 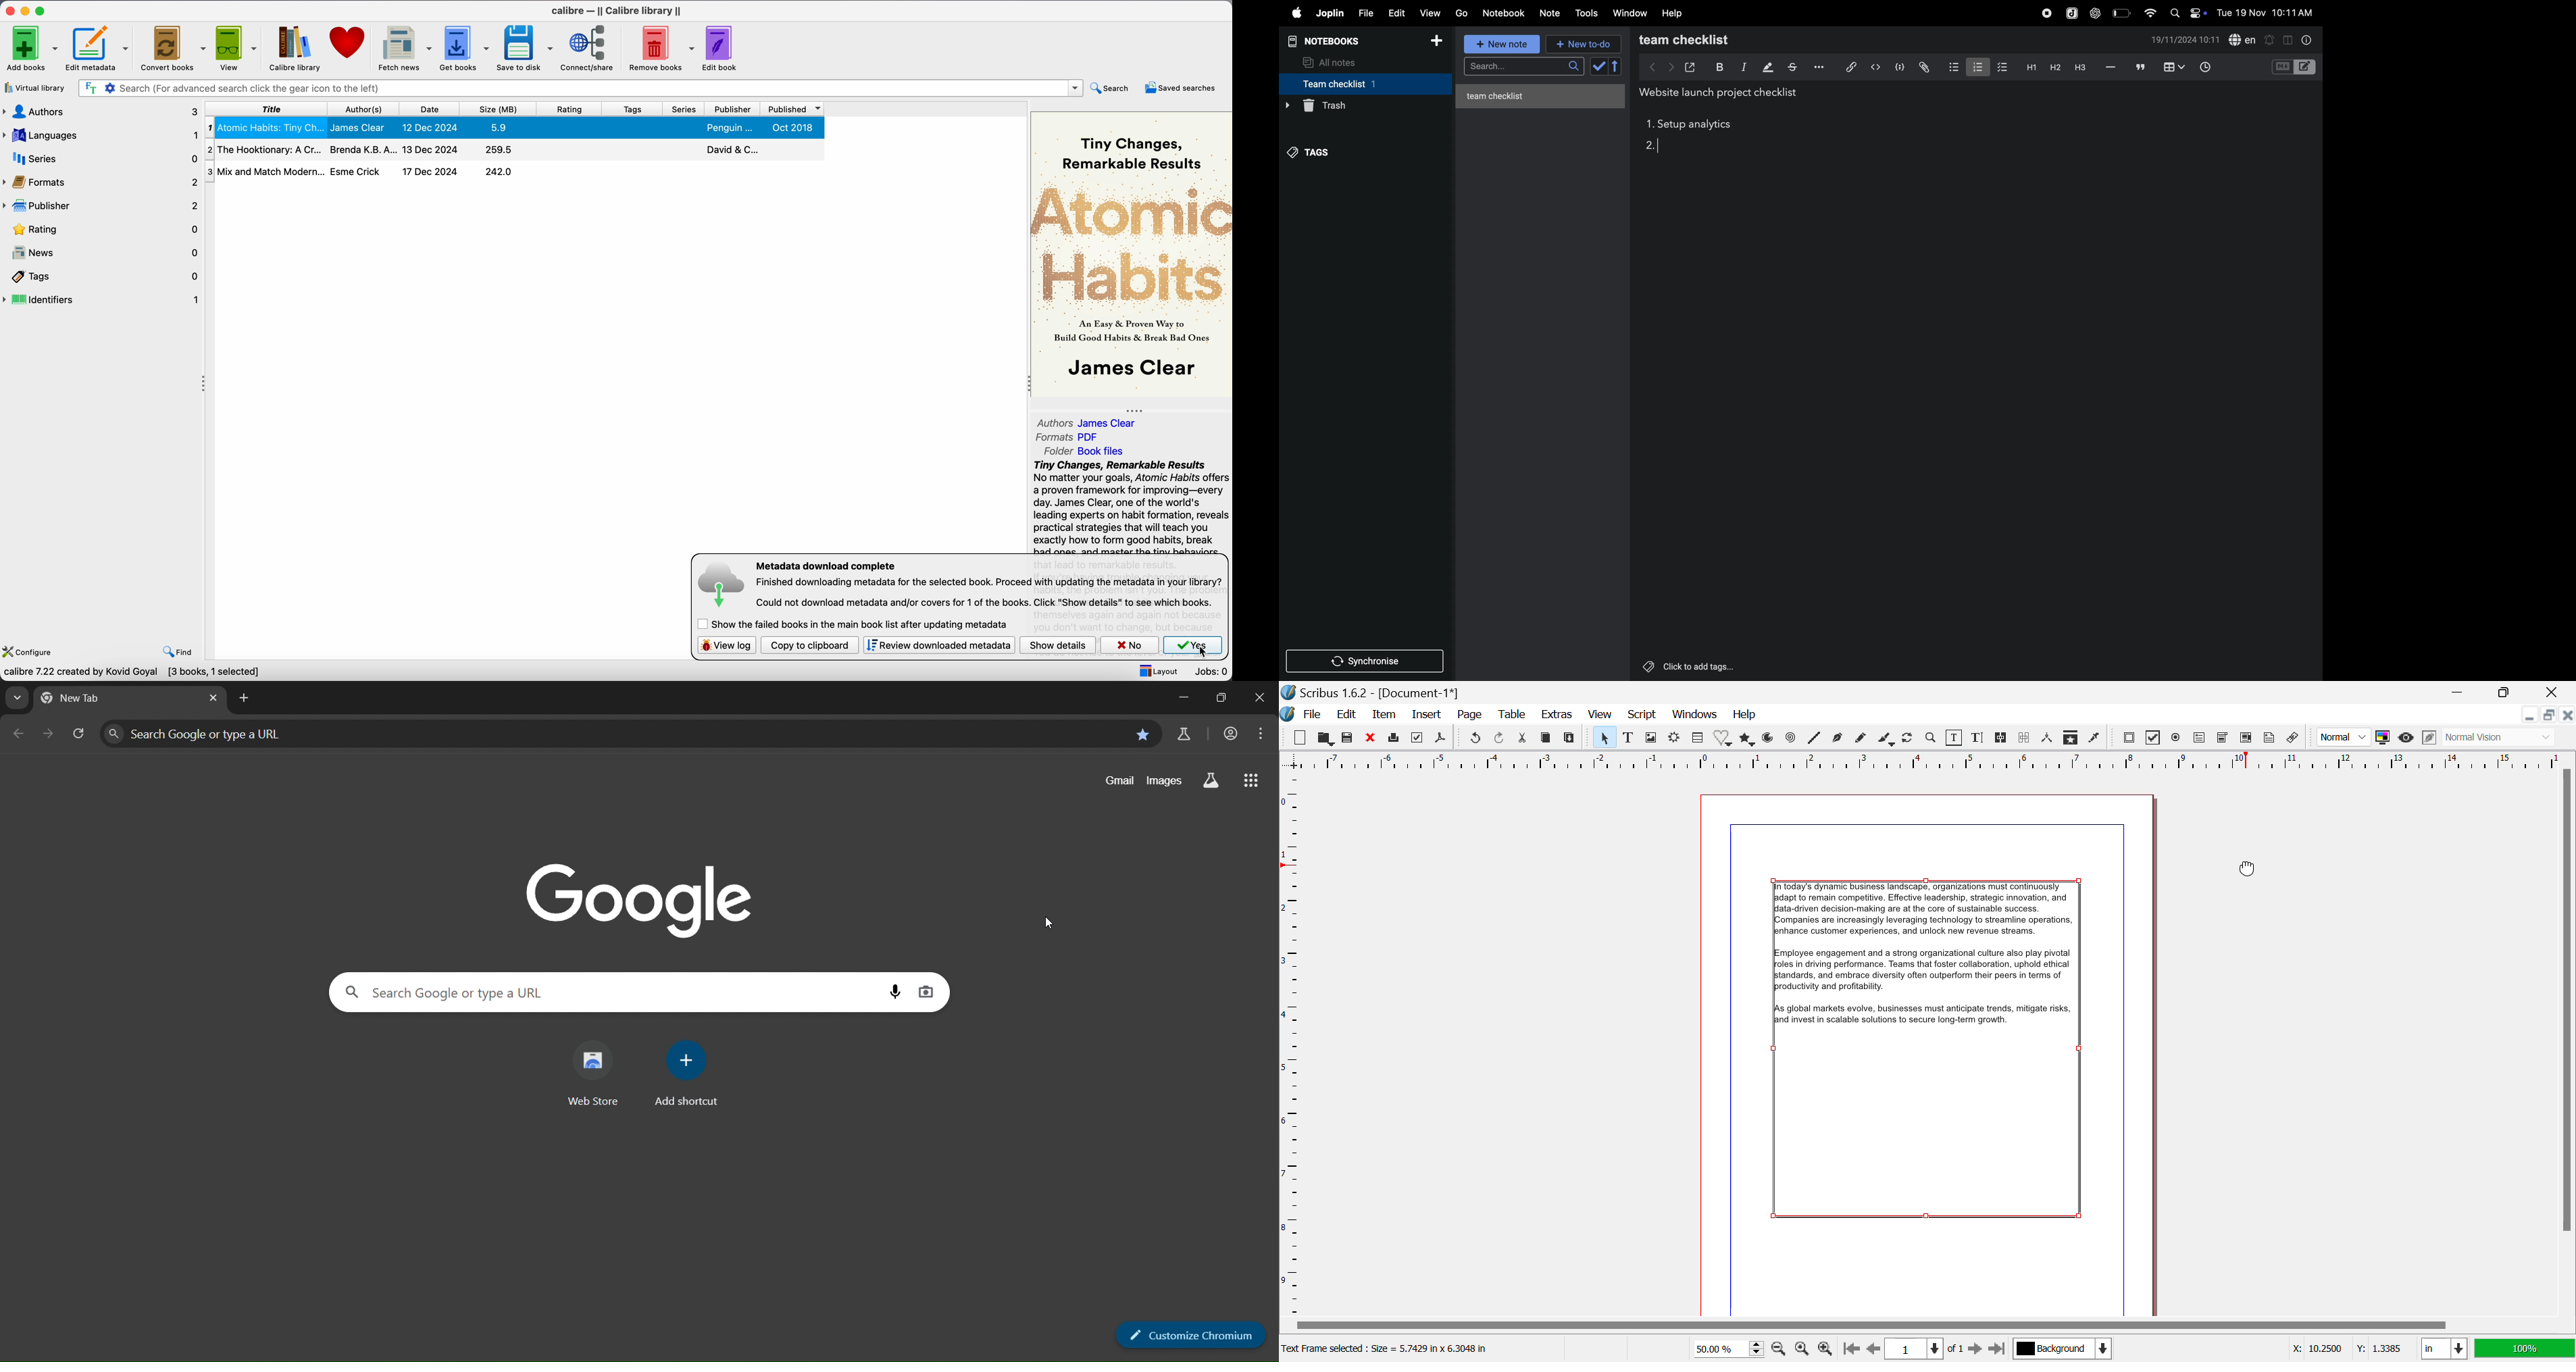 What do you see at coordinates (1669, 67) in the screenshot?
I see `forward` at bounding box center [1669, 67].